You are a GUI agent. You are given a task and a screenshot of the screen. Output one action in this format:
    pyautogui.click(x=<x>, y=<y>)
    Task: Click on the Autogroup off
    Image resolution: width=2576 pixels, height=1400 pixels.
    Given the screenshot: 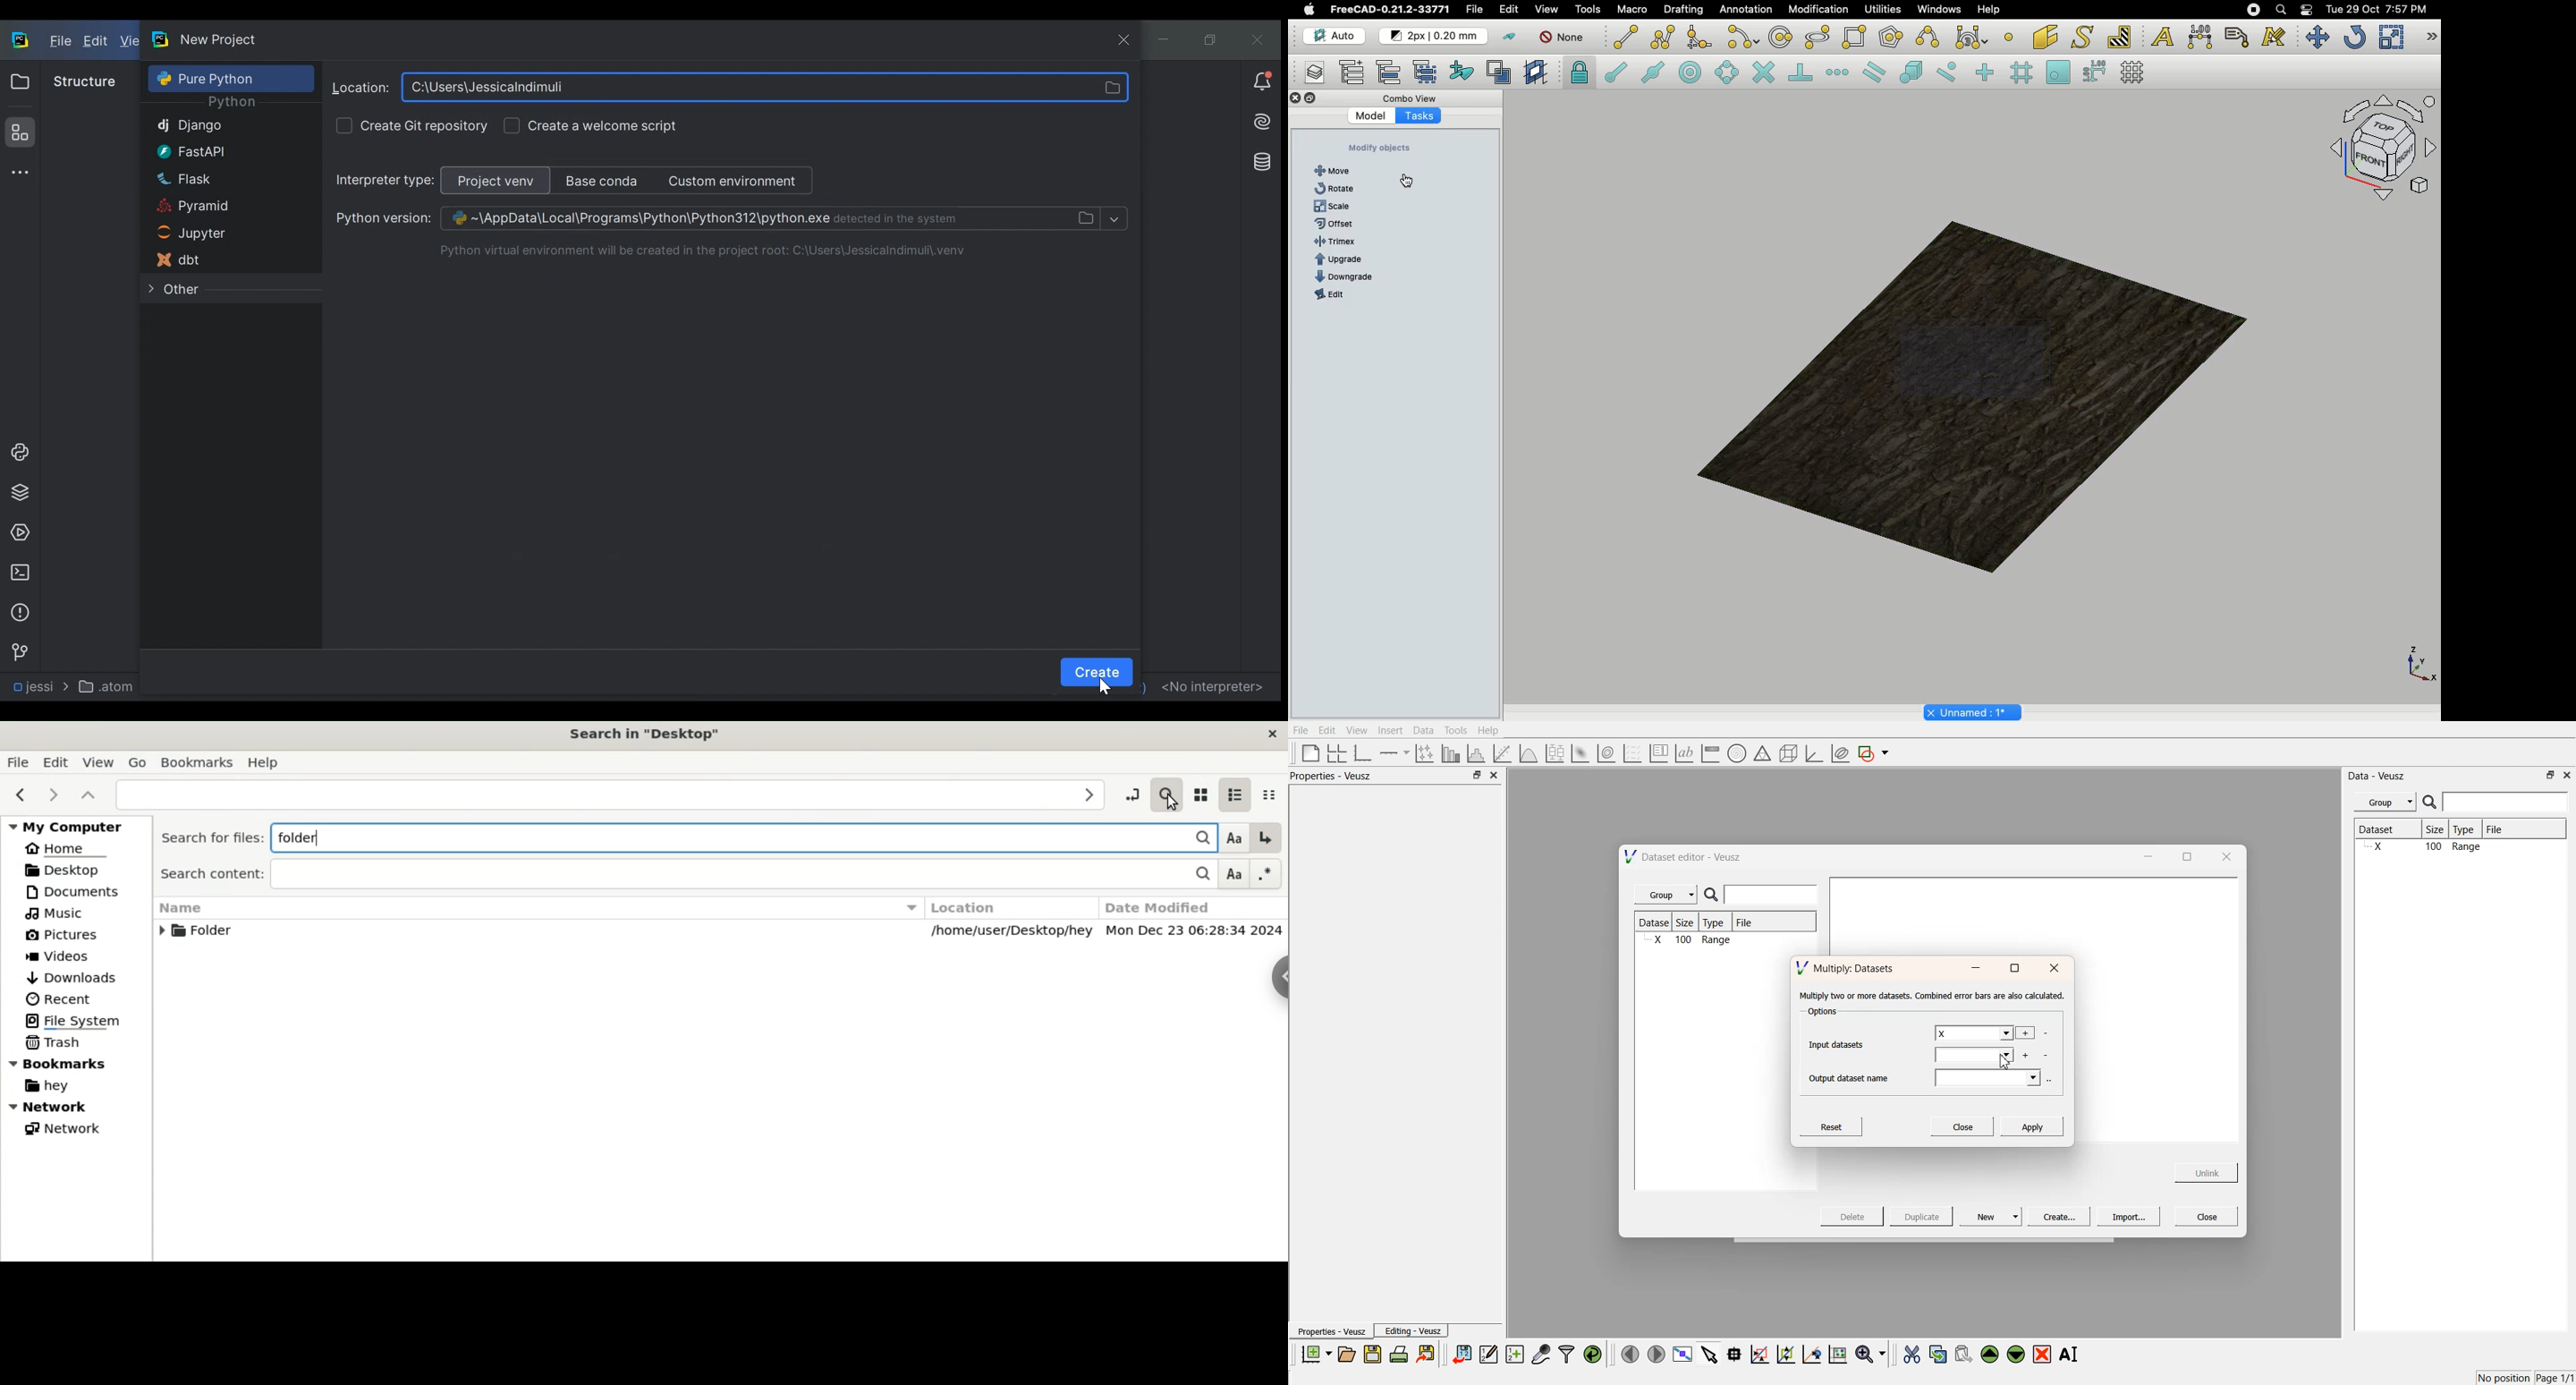 What is the action you would take?
    pyautogui.click(x=1564, y=38)
    